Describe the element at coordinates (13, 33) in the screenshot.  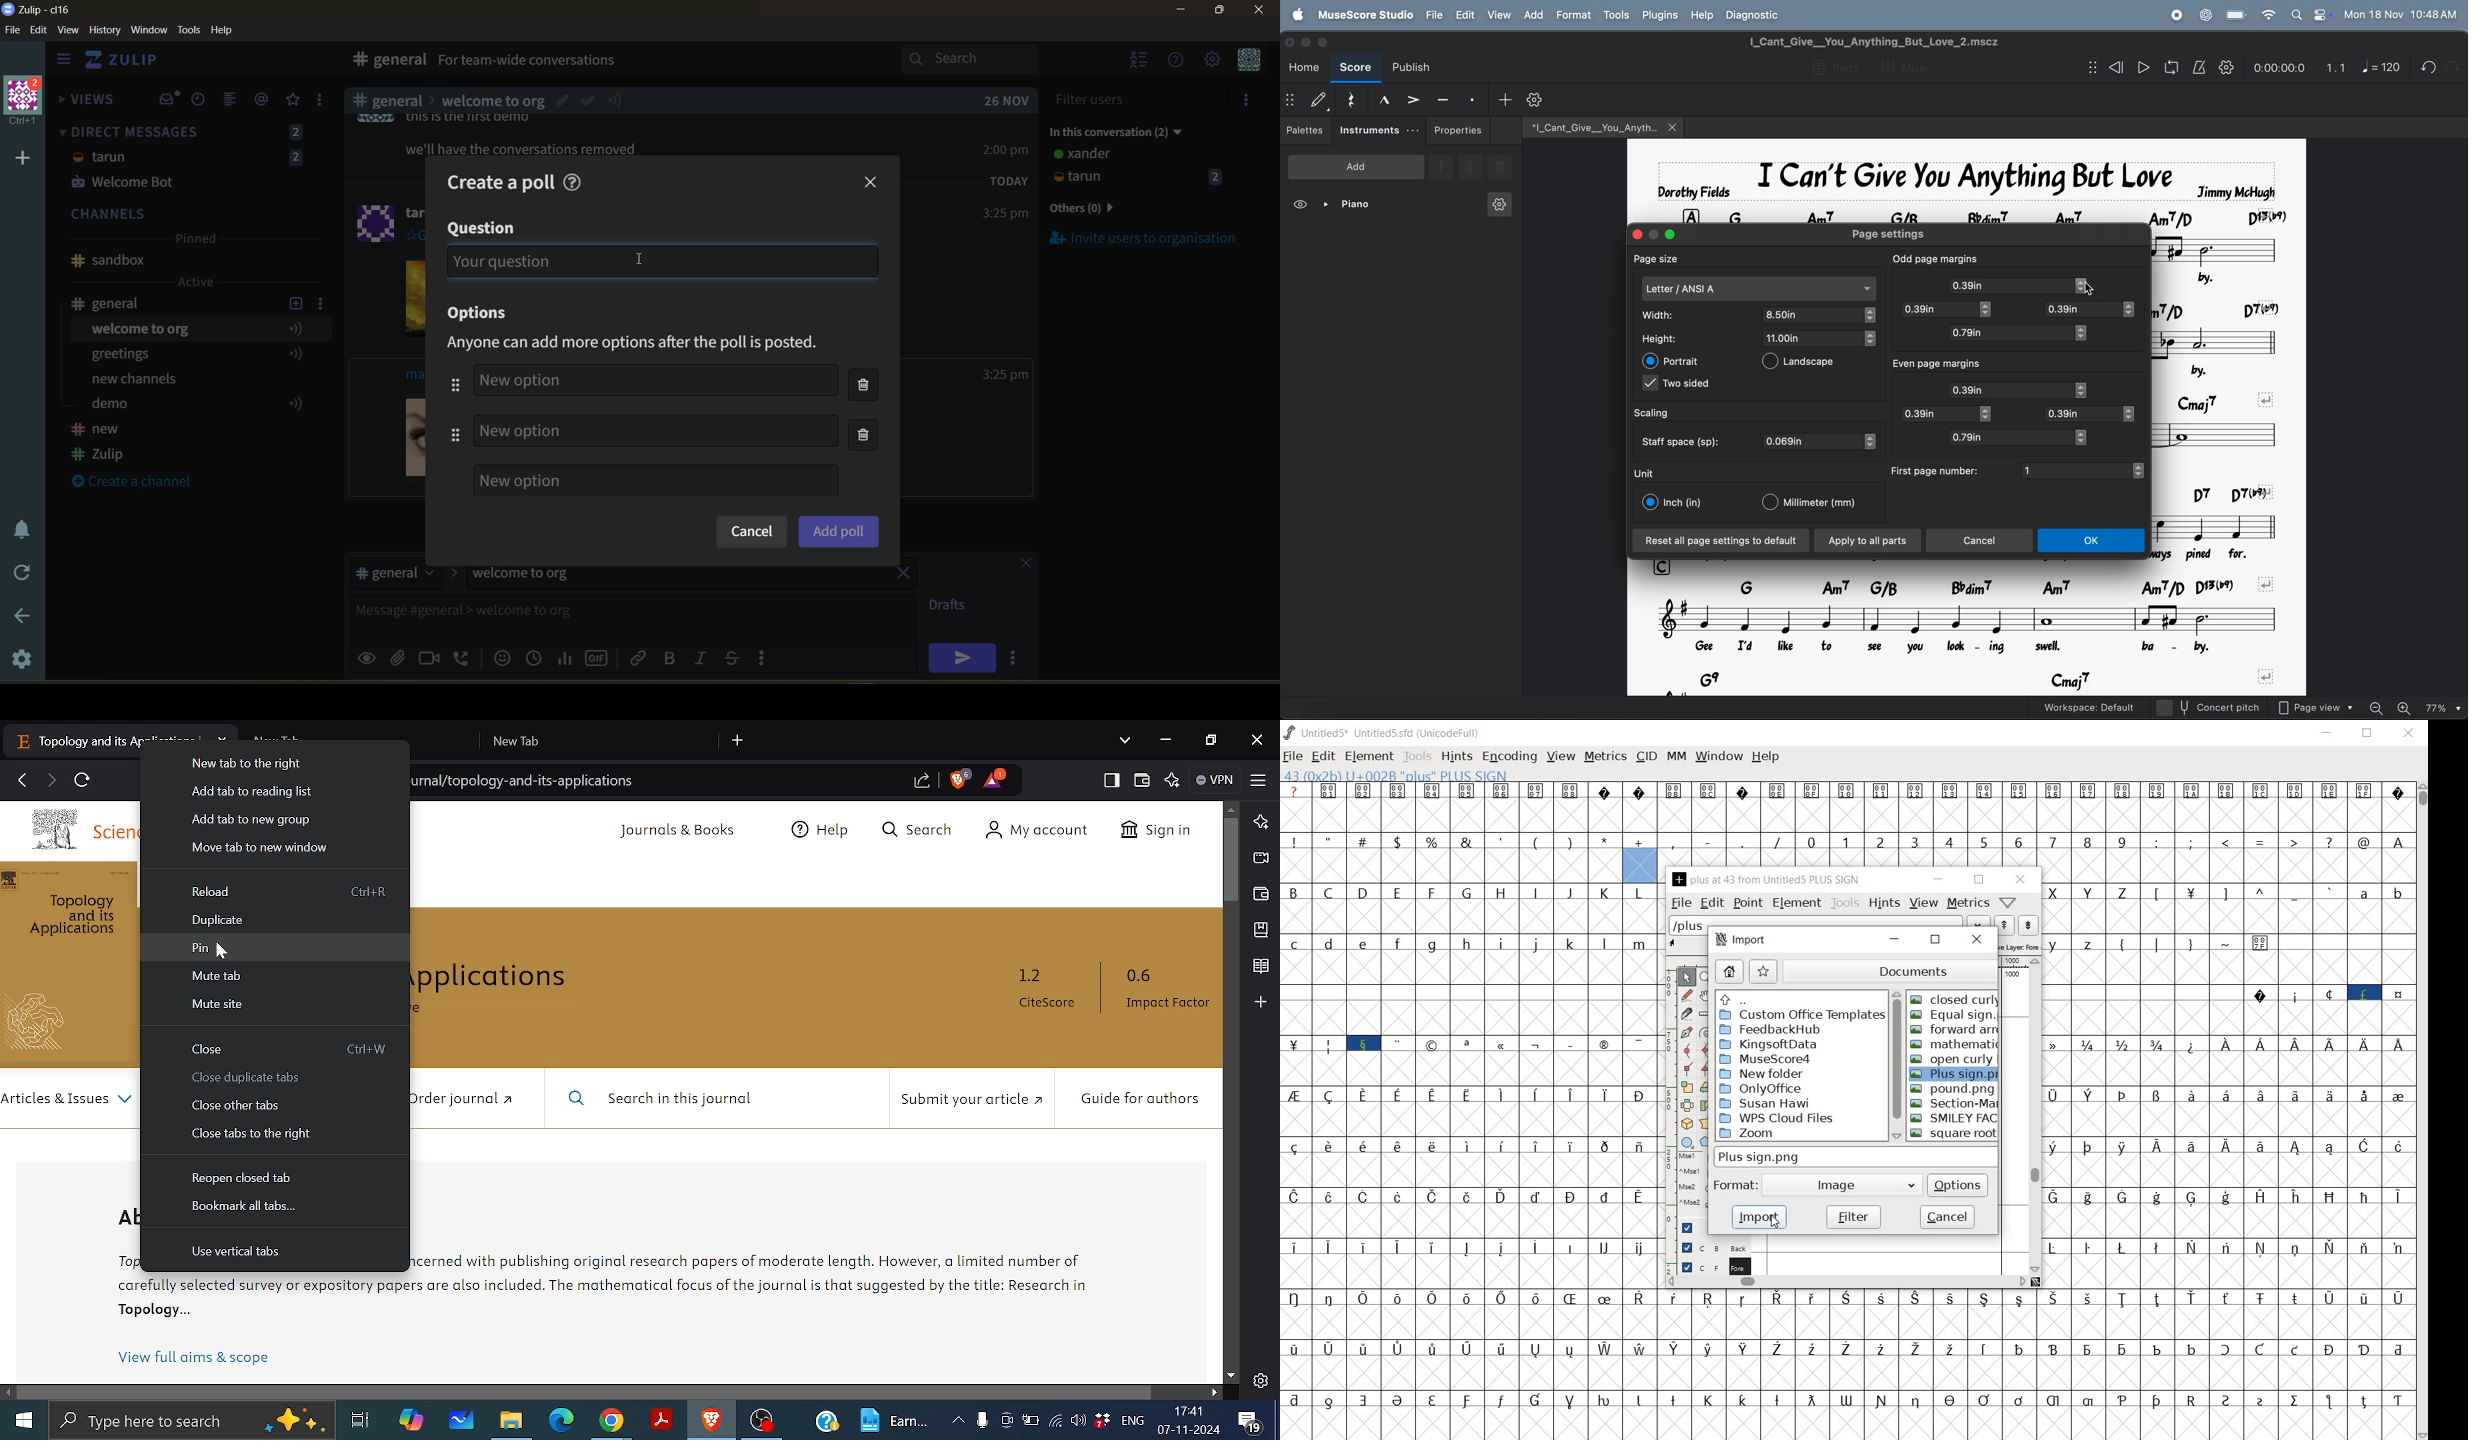
I see `file` at that location.